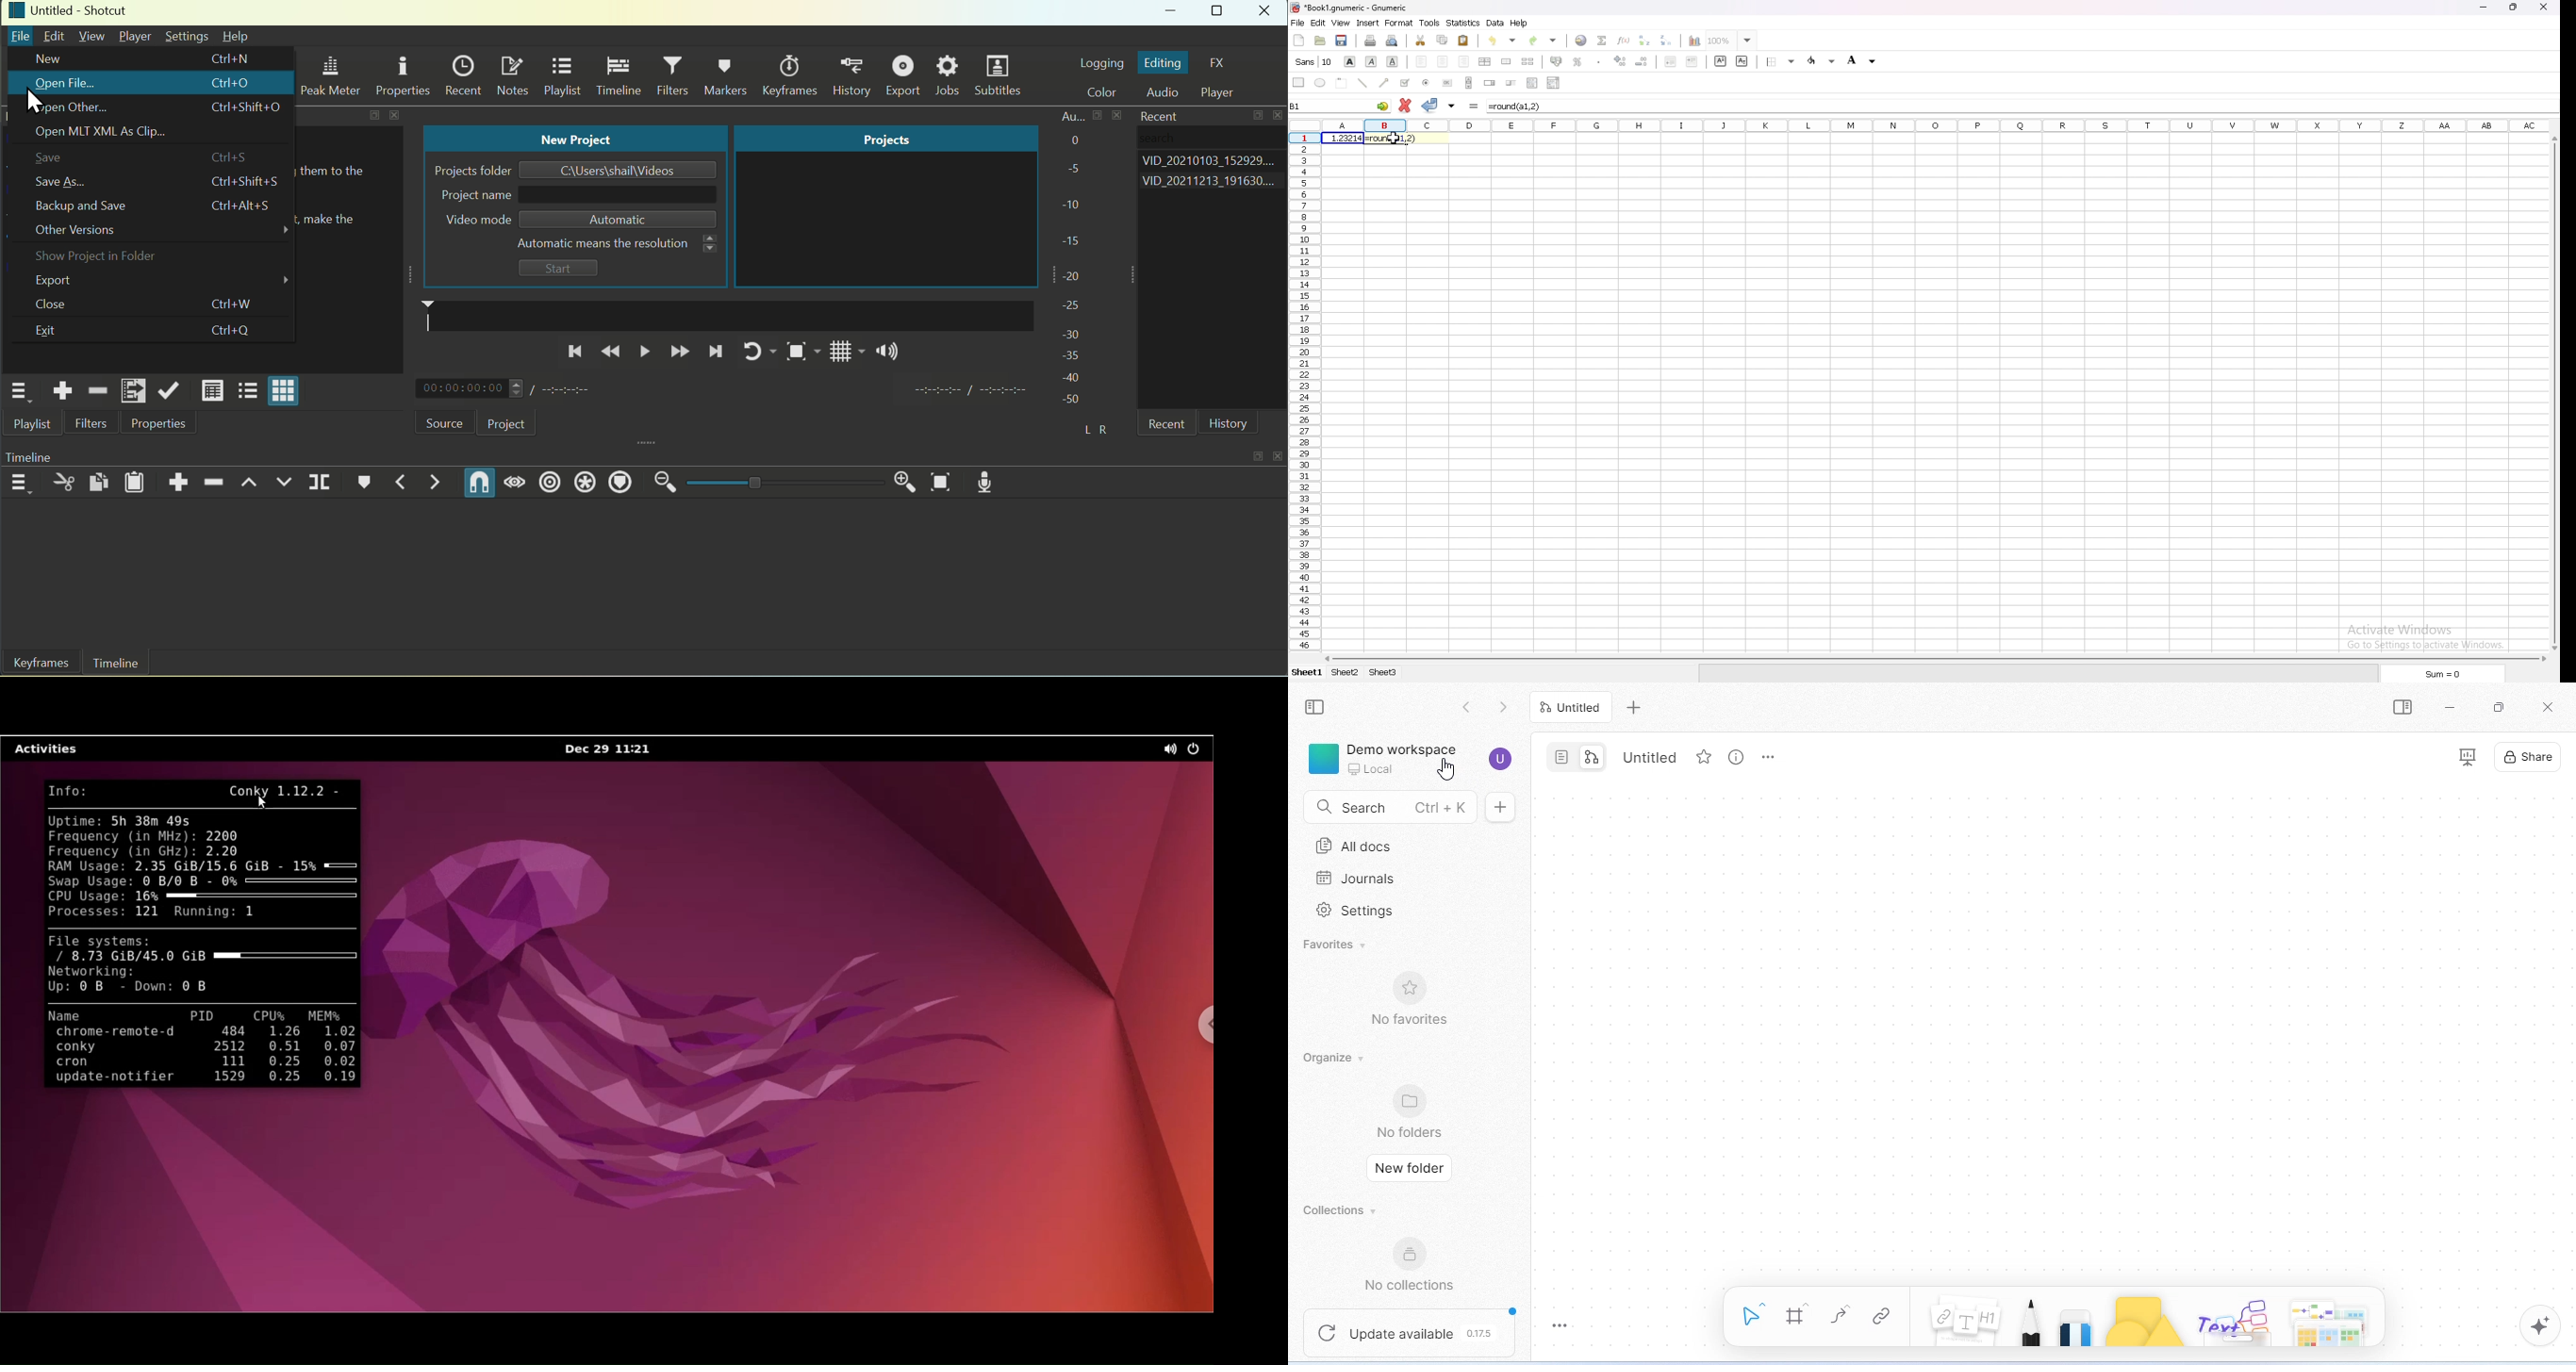  I want to click on Keyframes, so click(794, 75).